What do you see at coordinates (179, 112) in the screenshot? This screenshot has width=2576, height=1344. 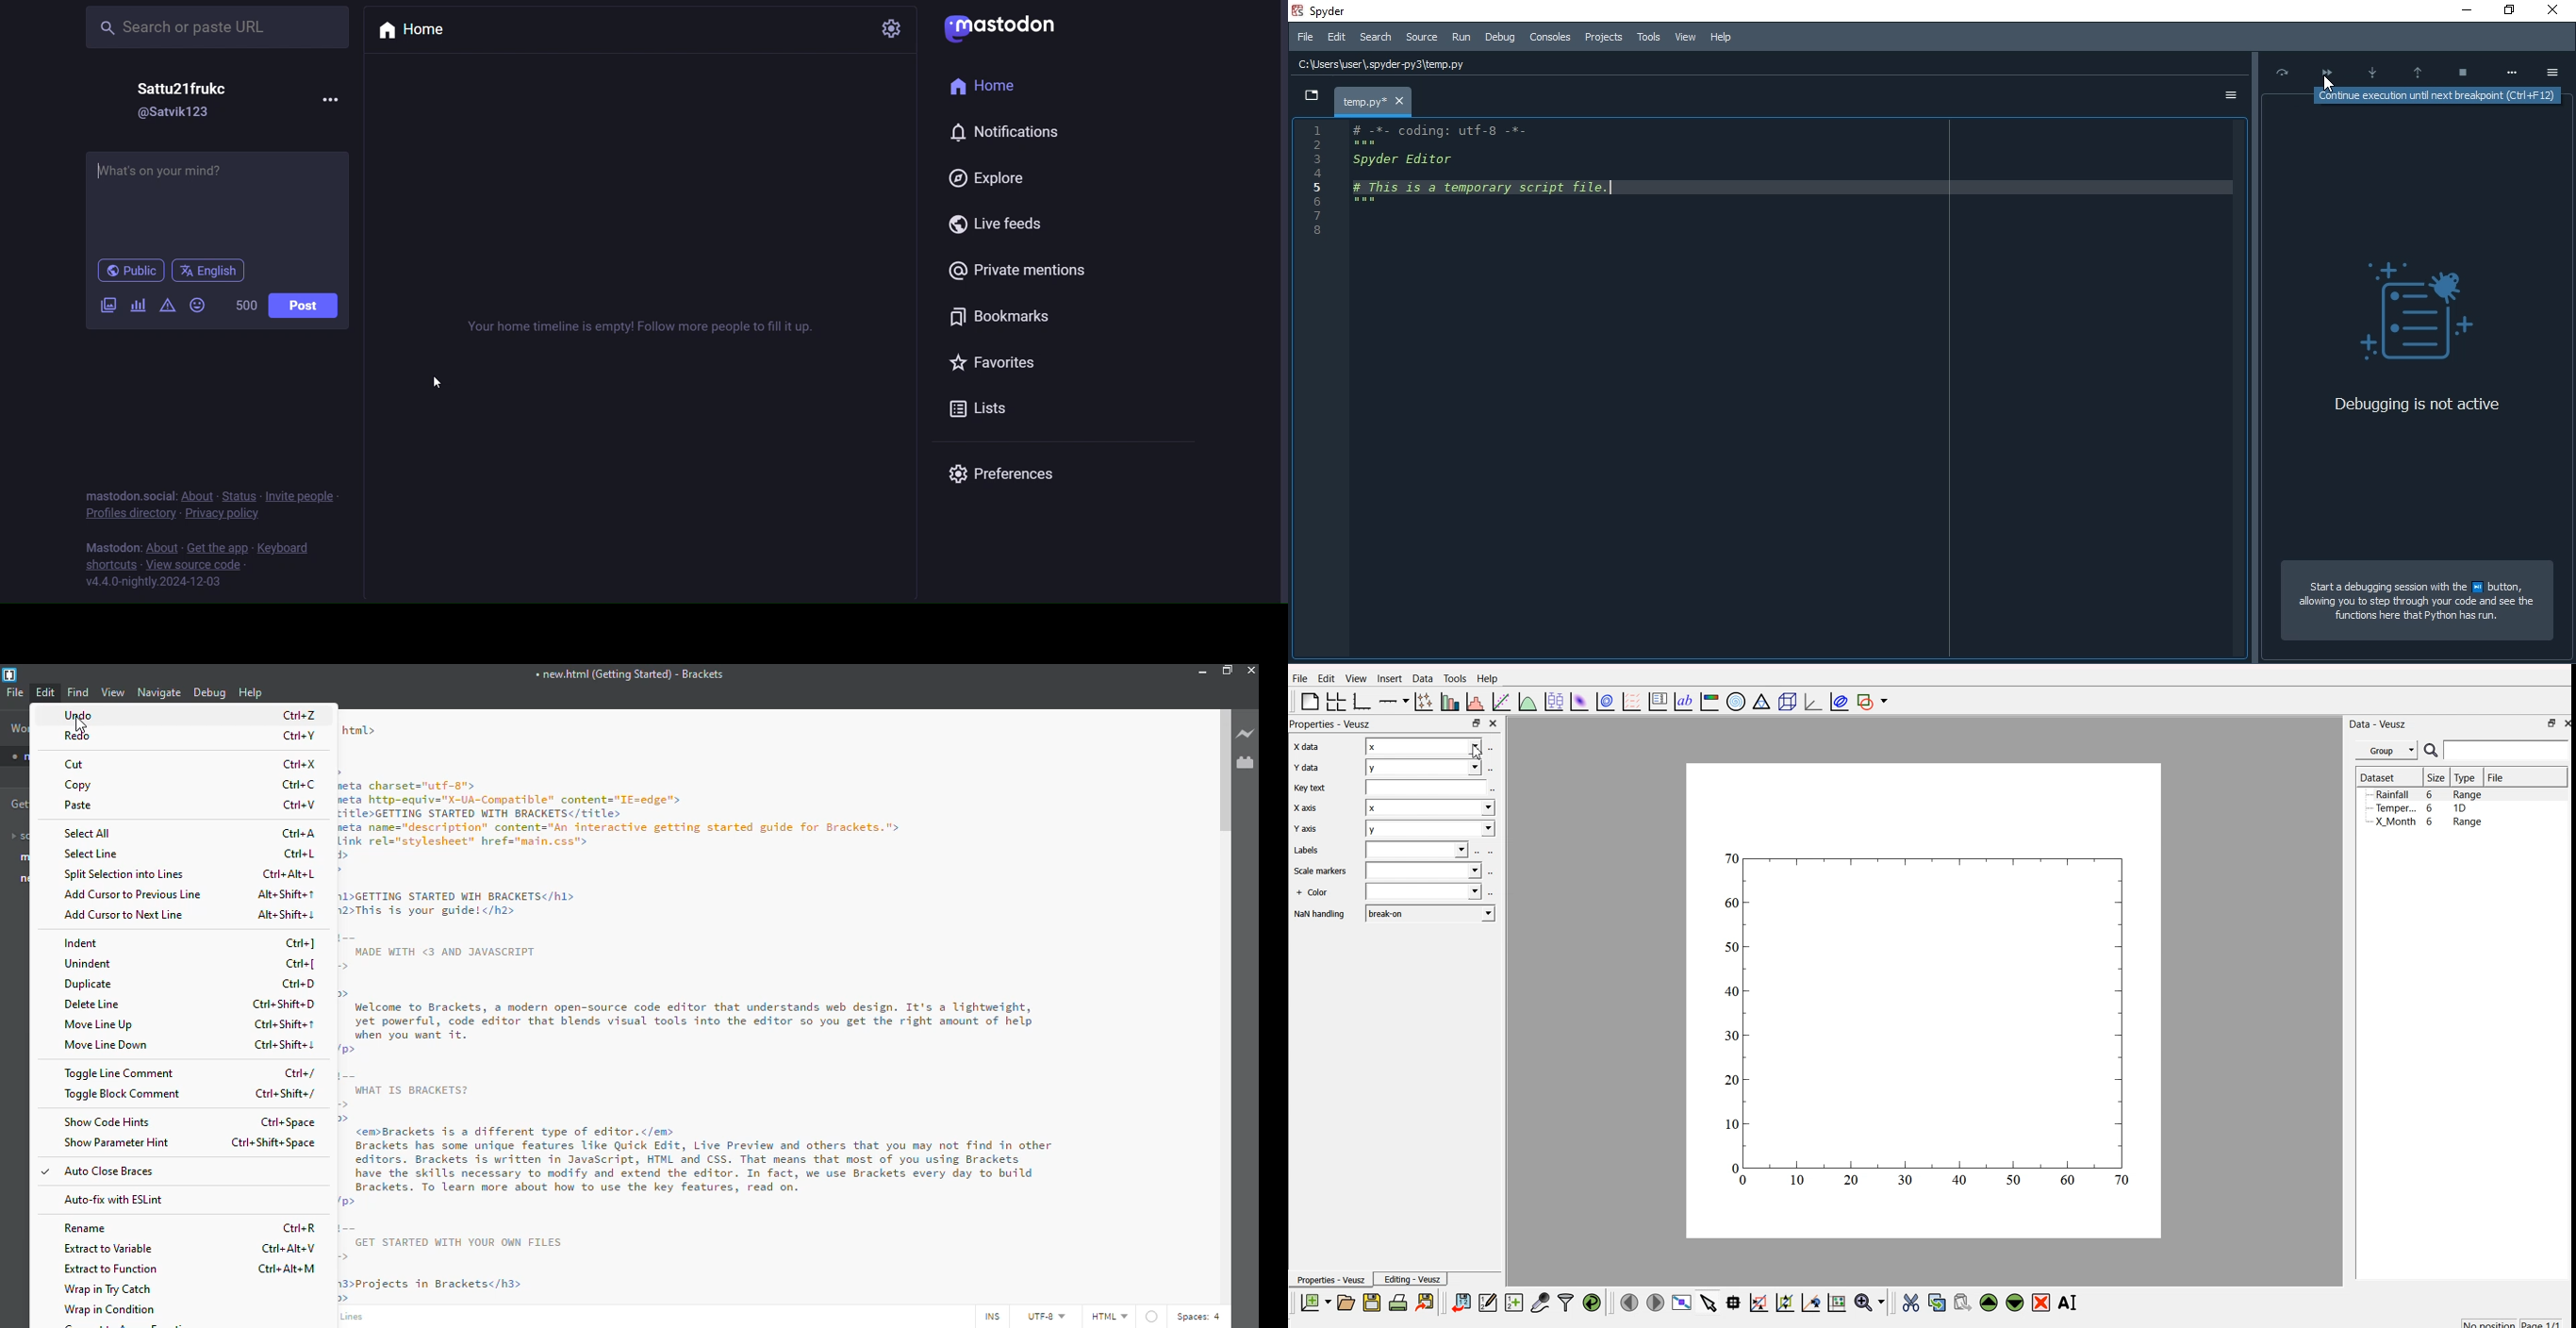 I see `id` at bounding box center [179, 112].